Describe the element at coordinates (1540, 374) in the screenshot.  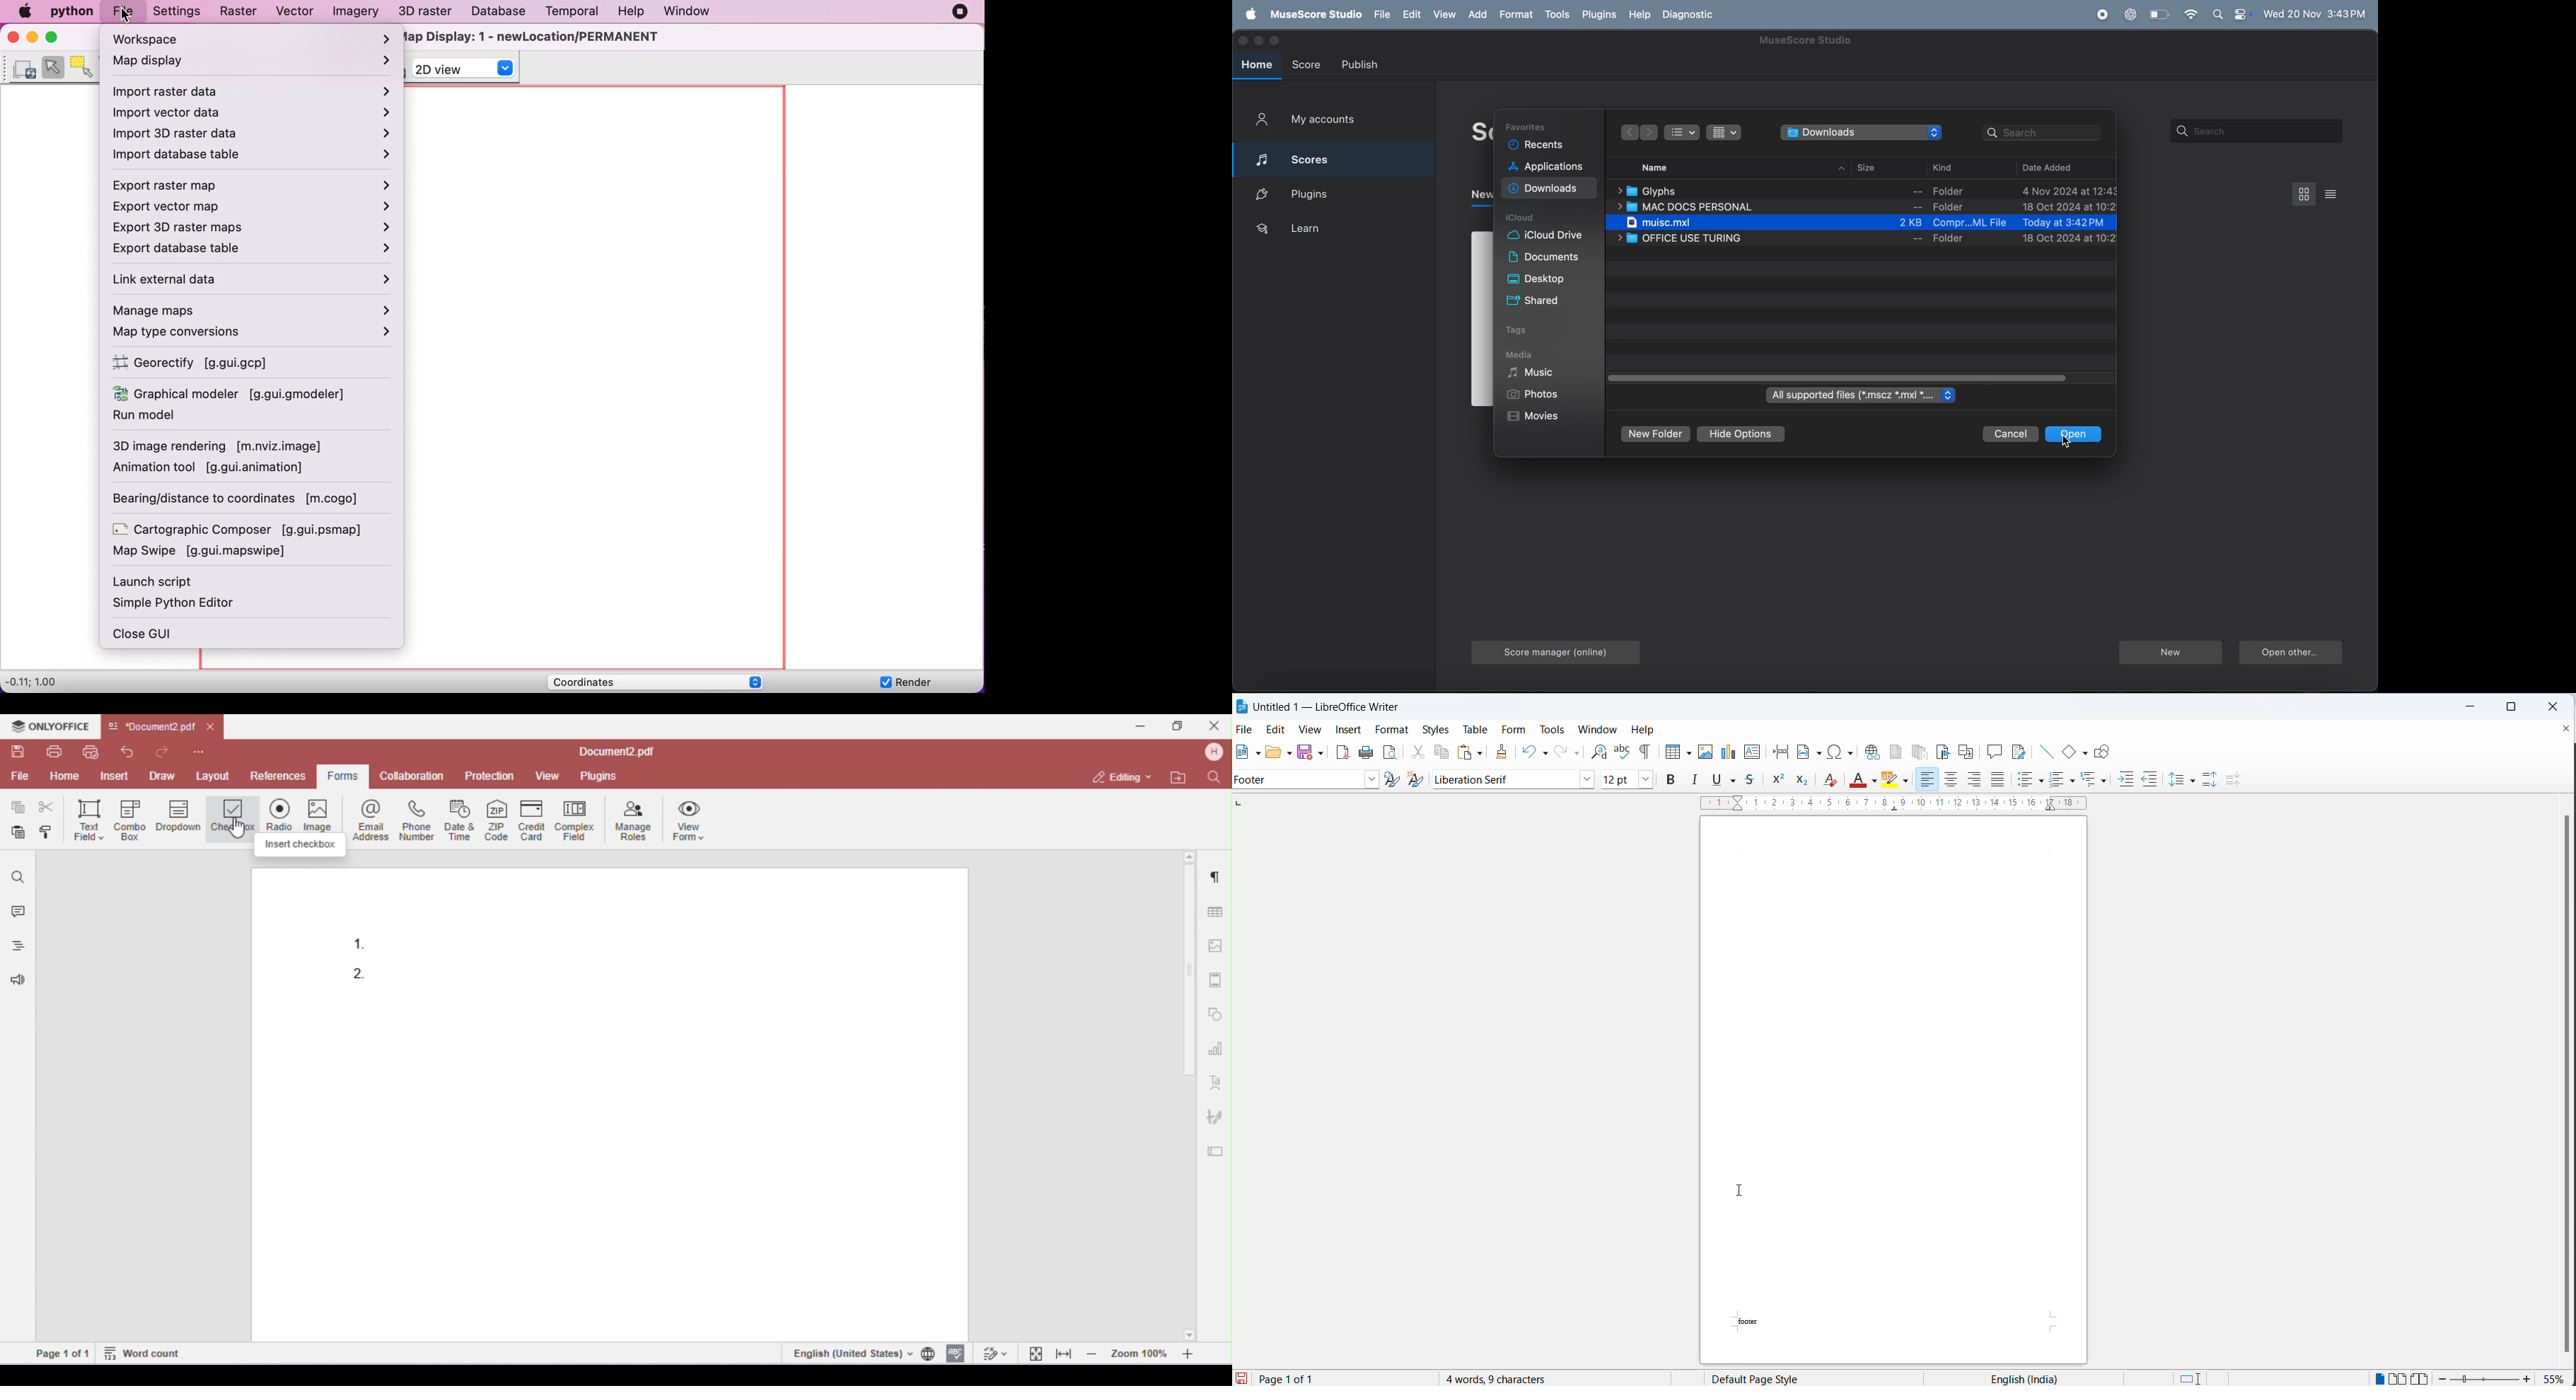
I see `music` at that location.